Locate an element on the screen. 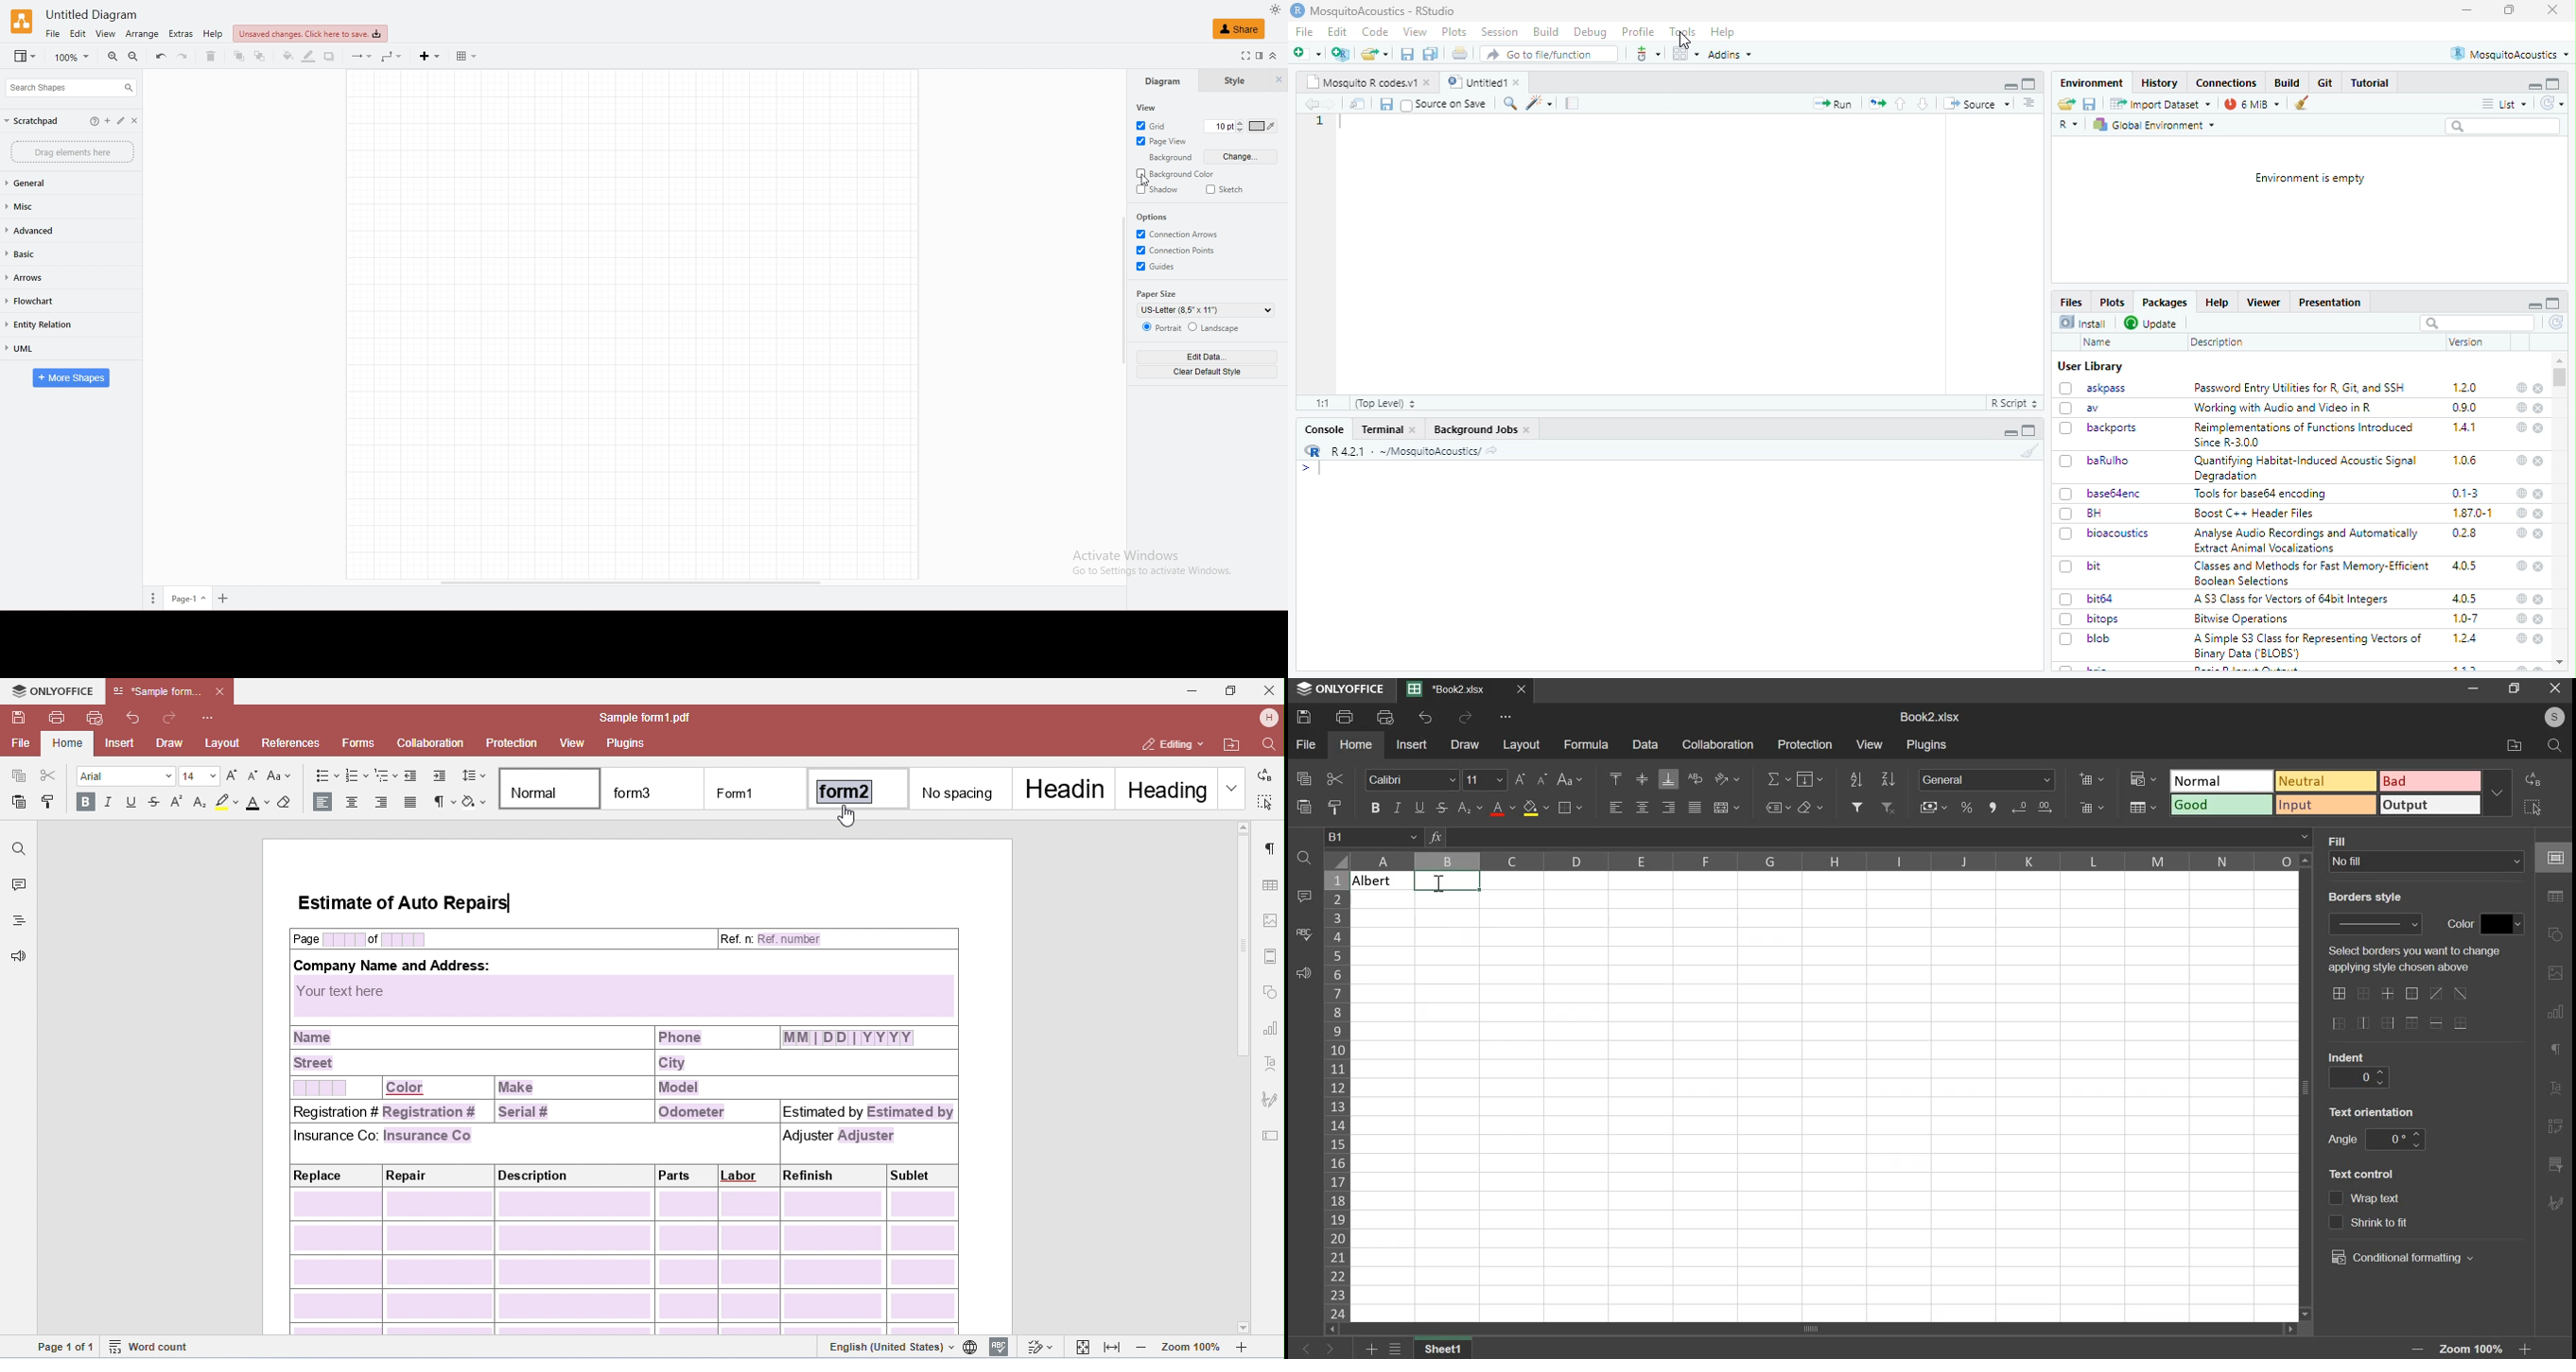 The height and width of the screenshot is (1372, 2576). Classes and Methods for Fast Memory-Efficient
[rrr — is located at coordinates (2311, 573).